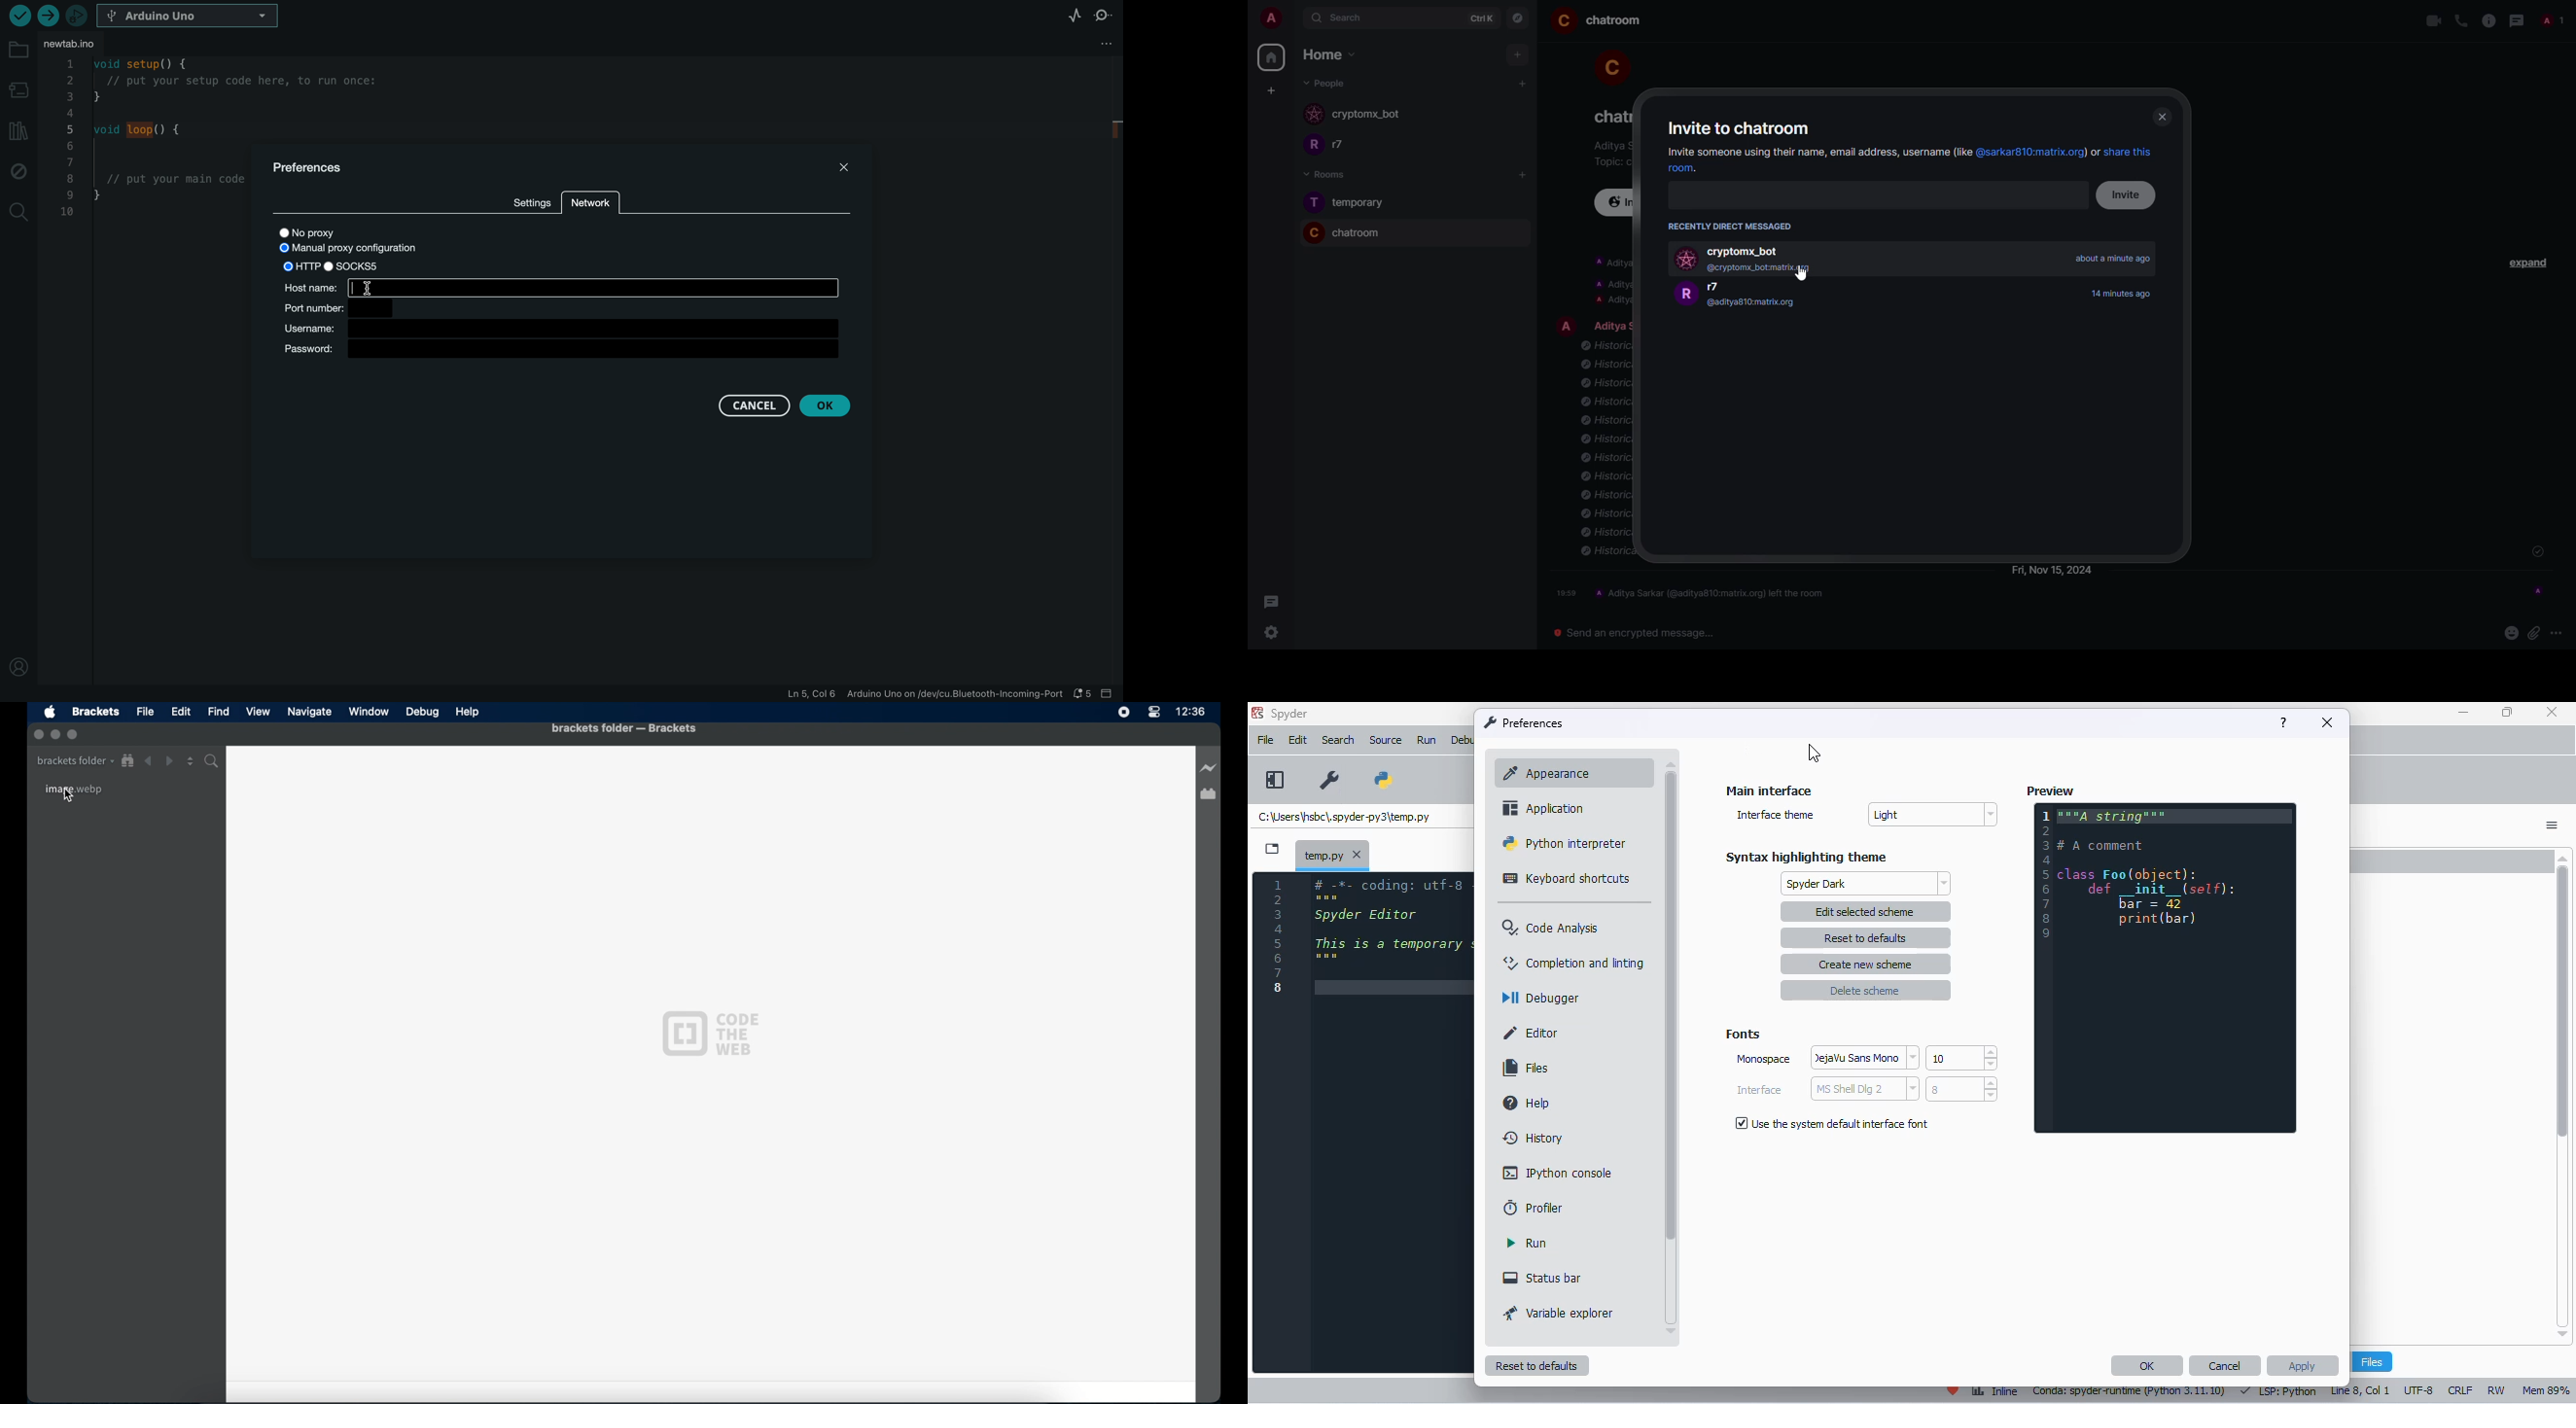  I want to click on time, so click(1567, 594).